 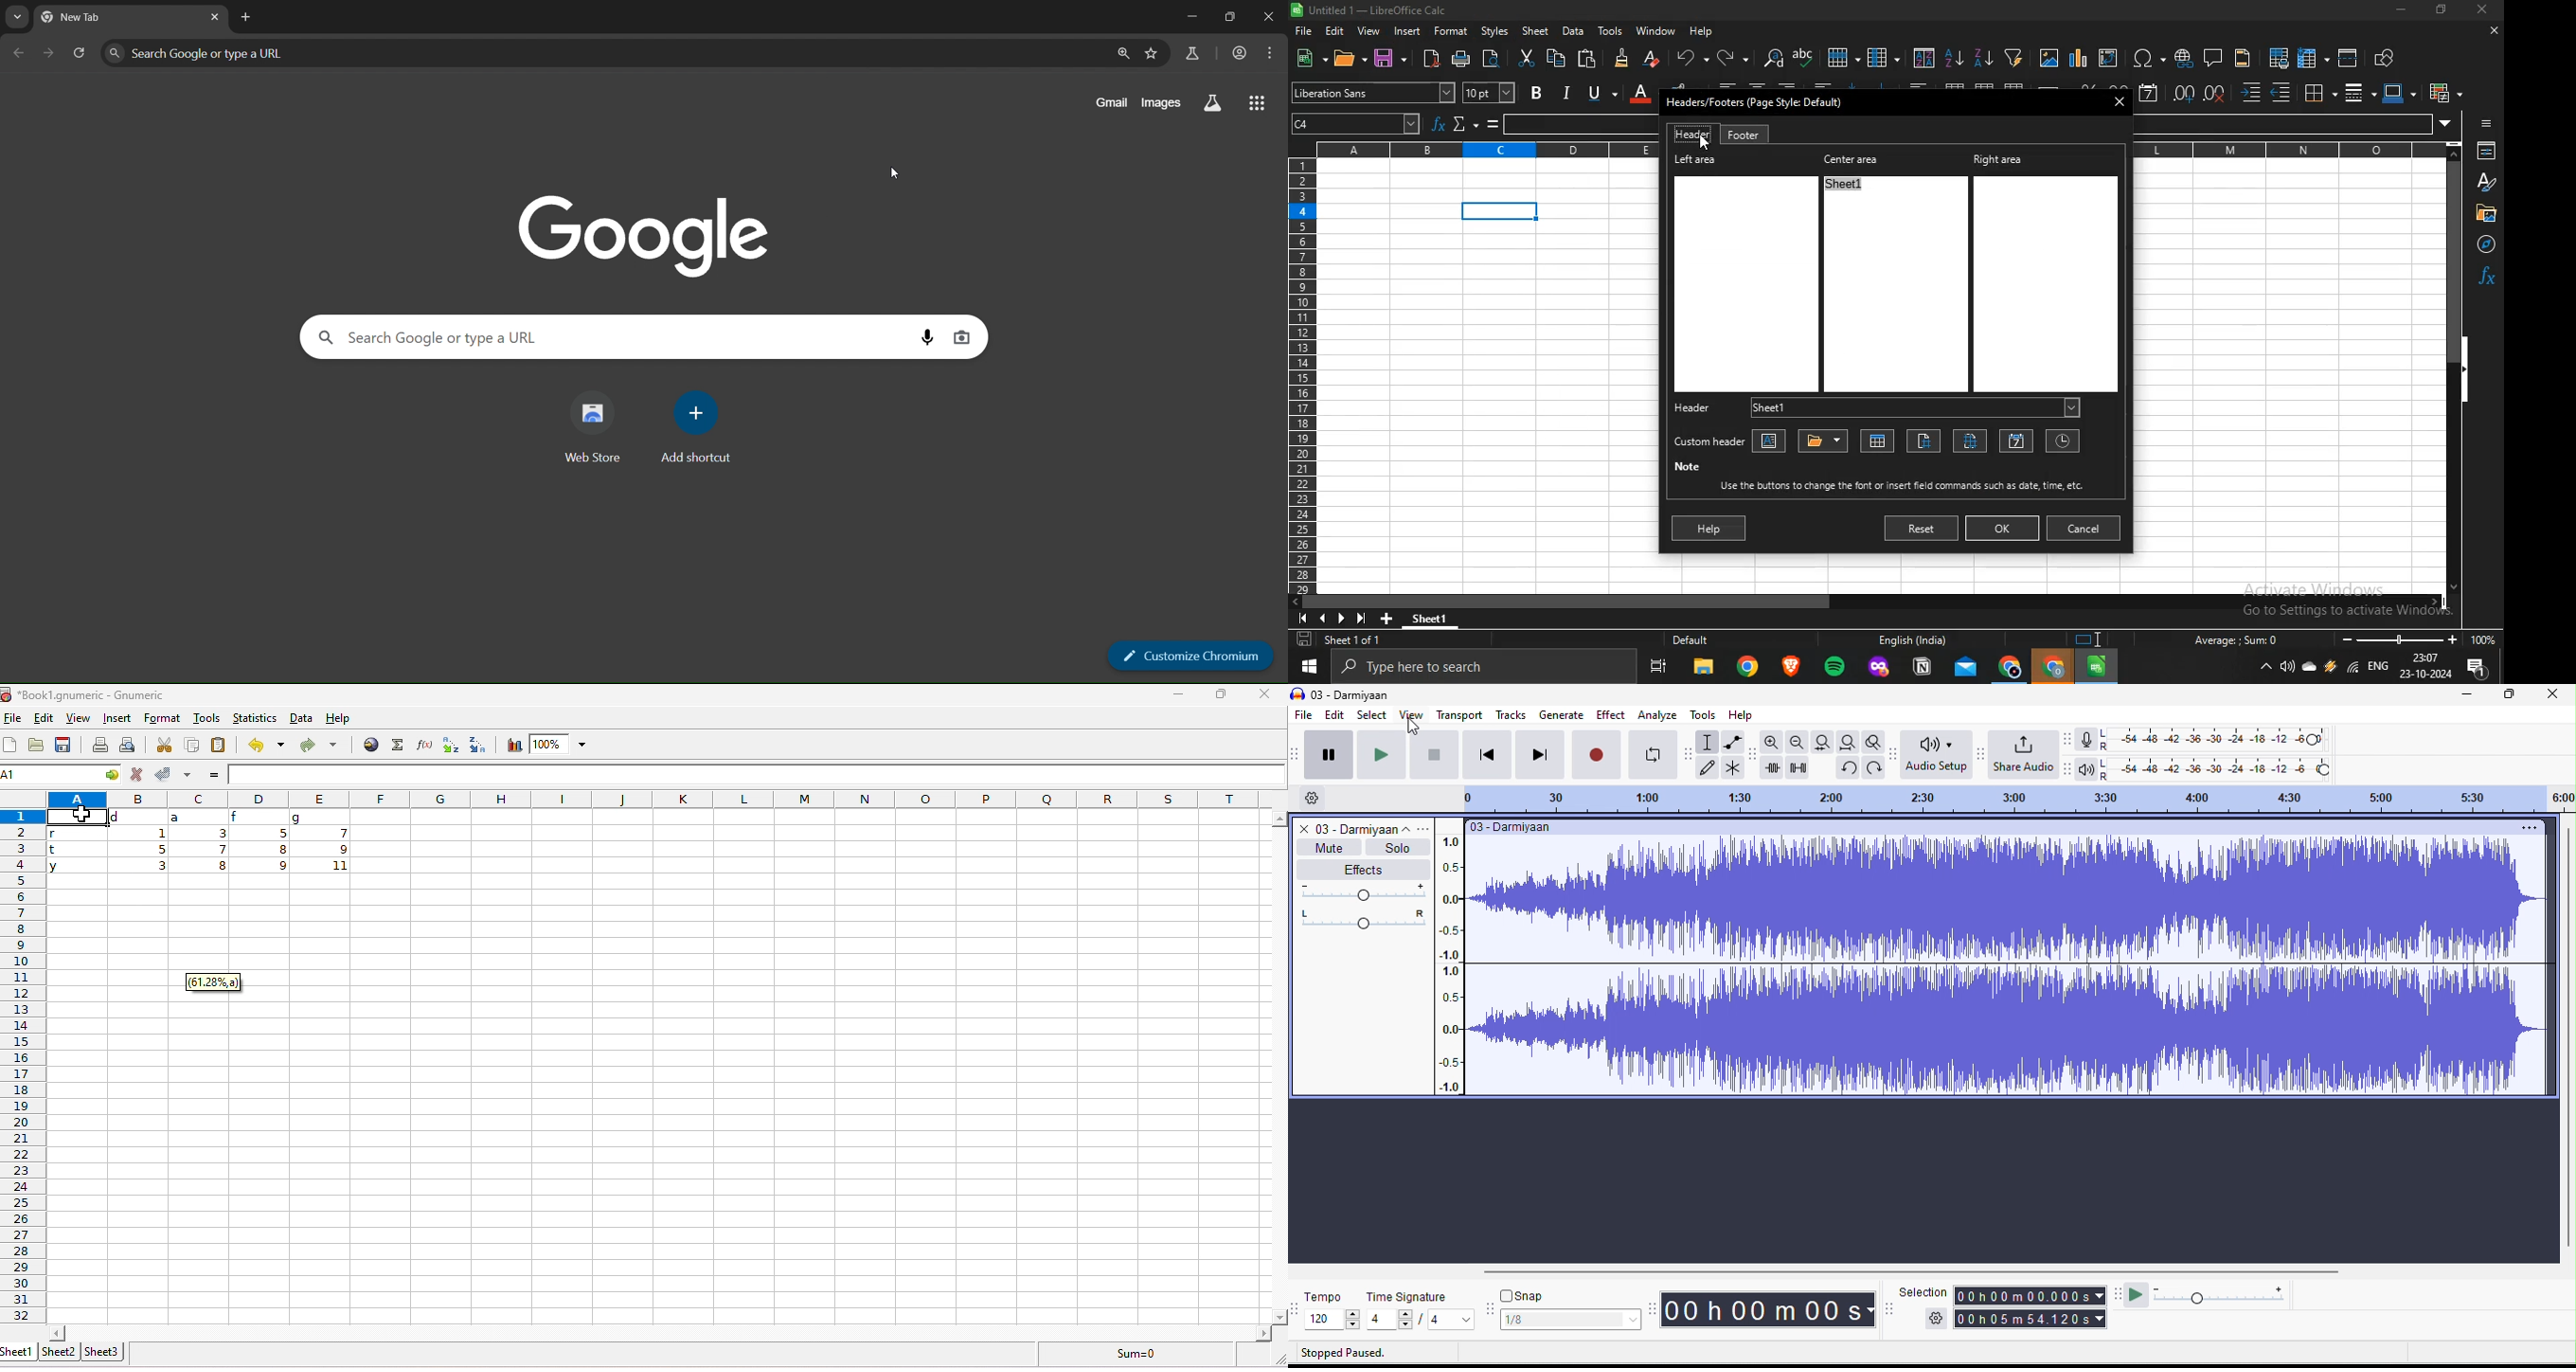 I want to click on R, so click(x=2106, y=778).